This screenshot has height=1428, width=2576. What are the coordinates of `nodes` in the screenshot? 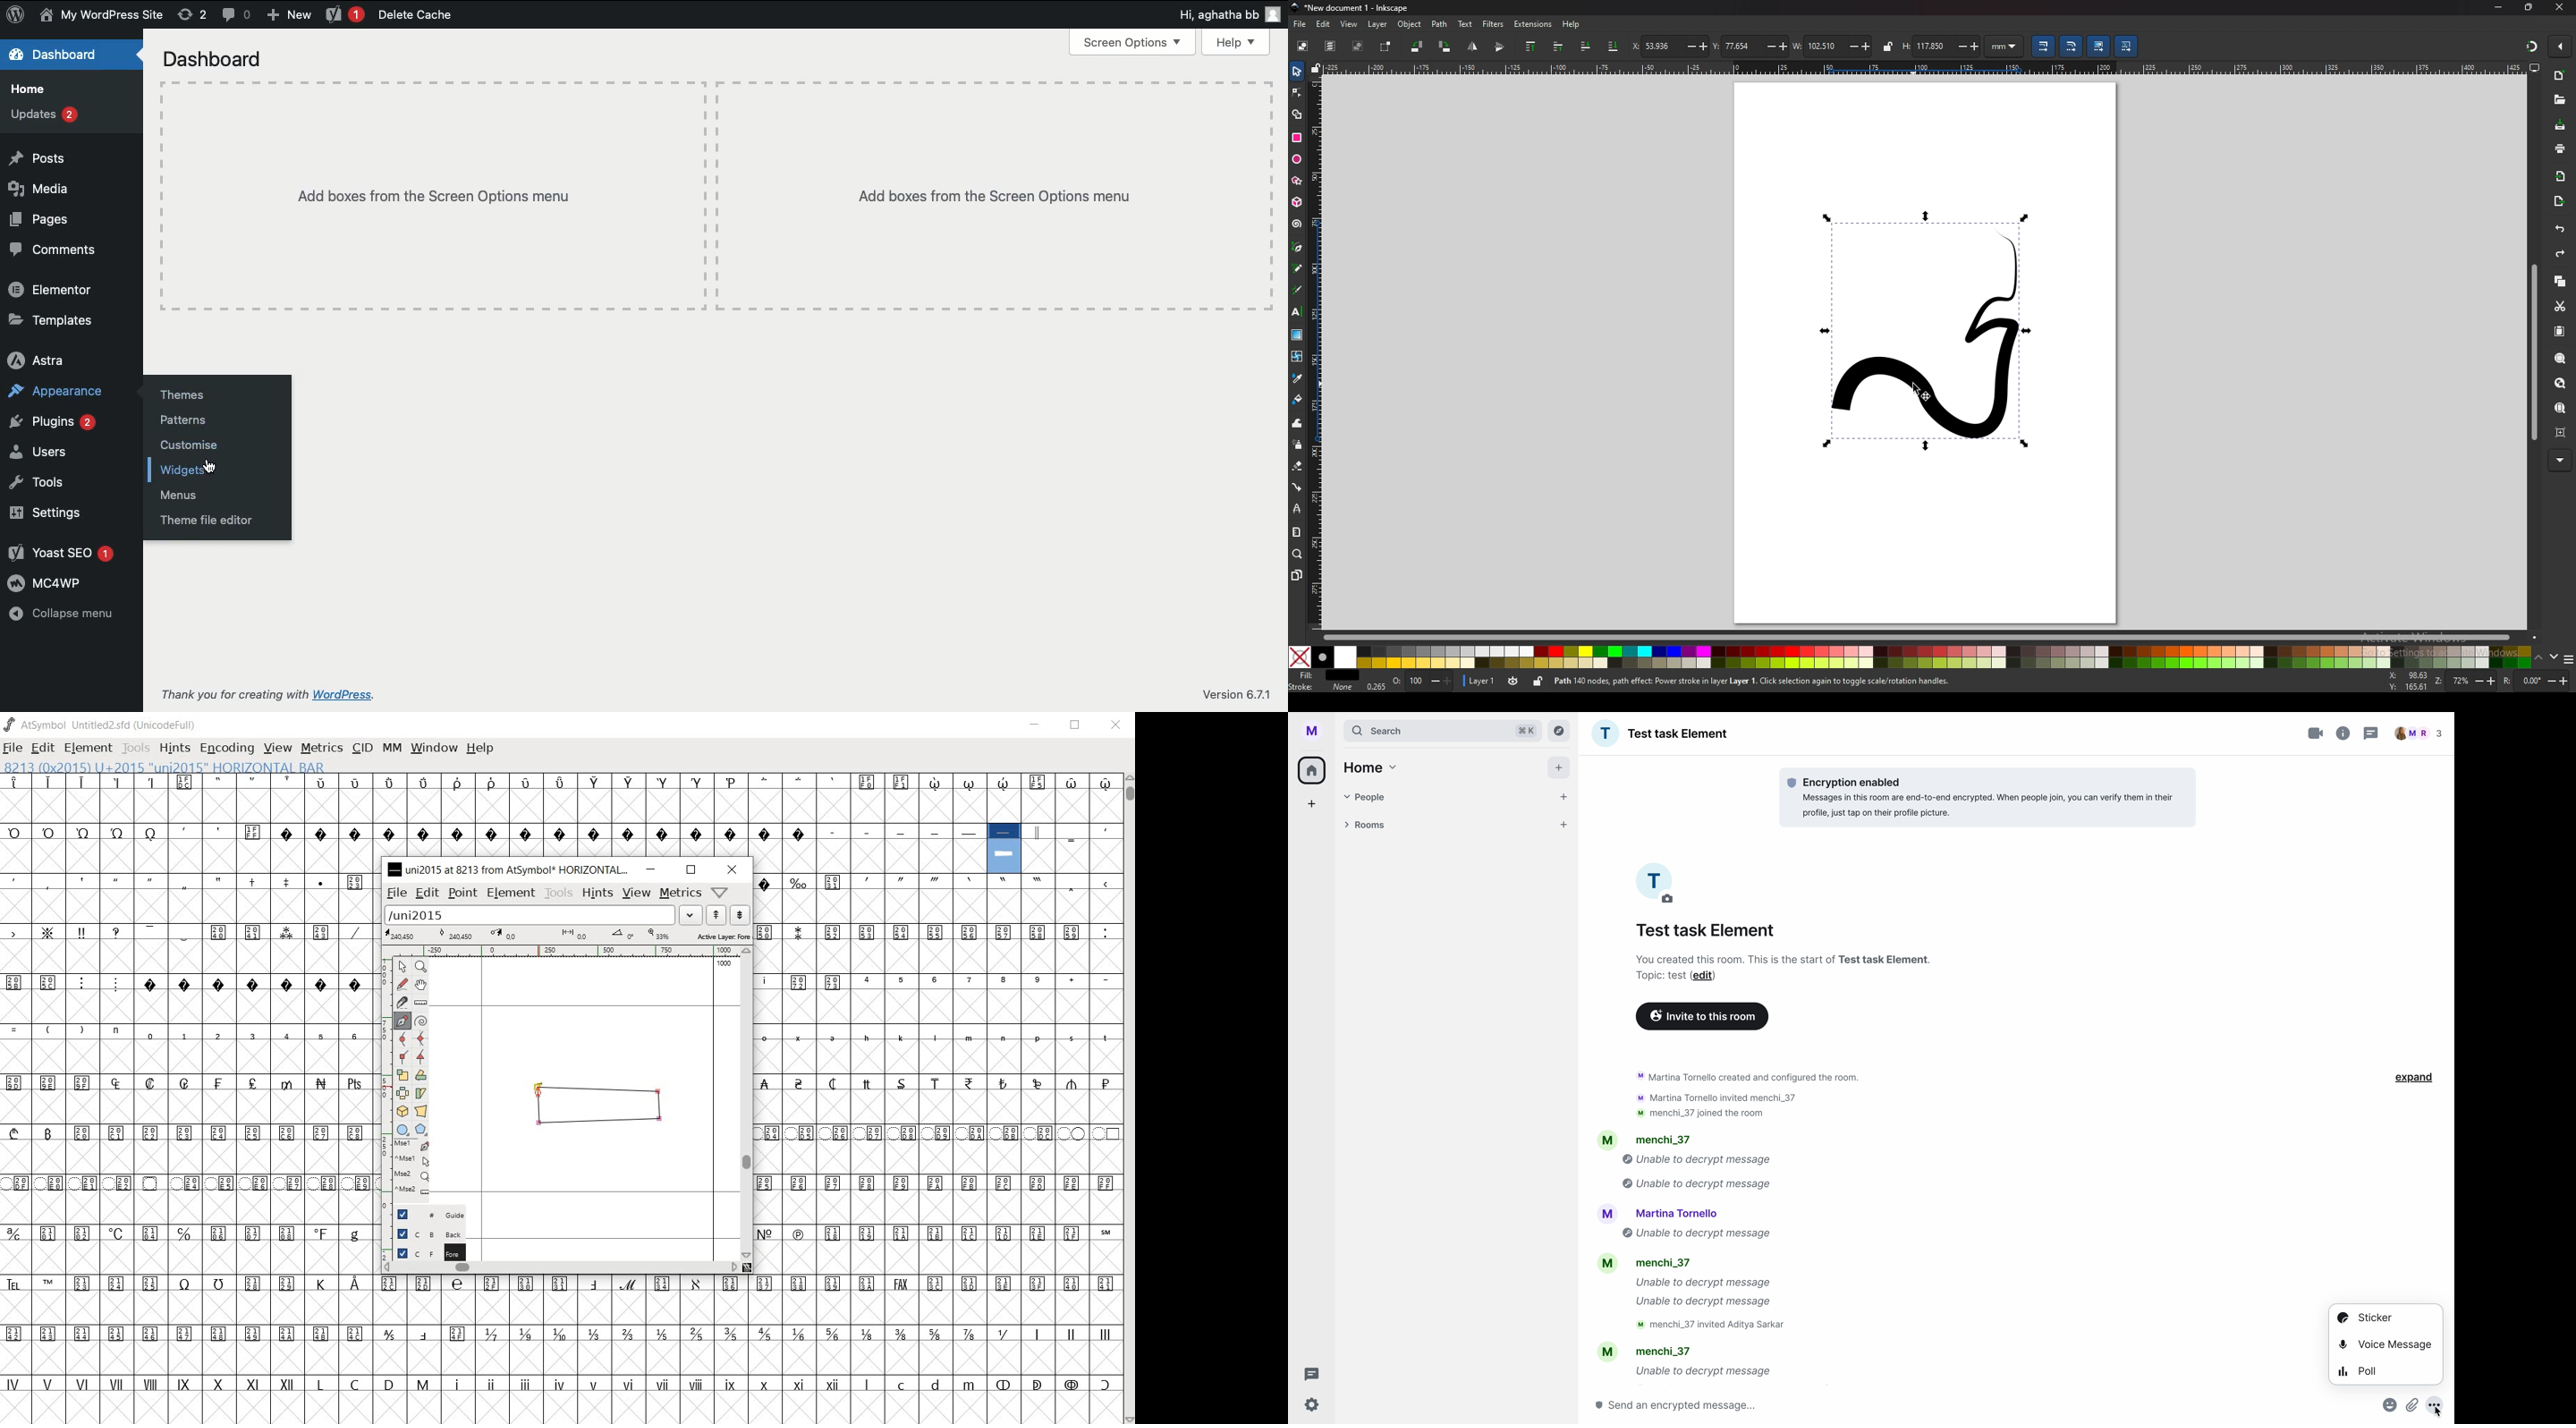 It's located at (1297, 92).